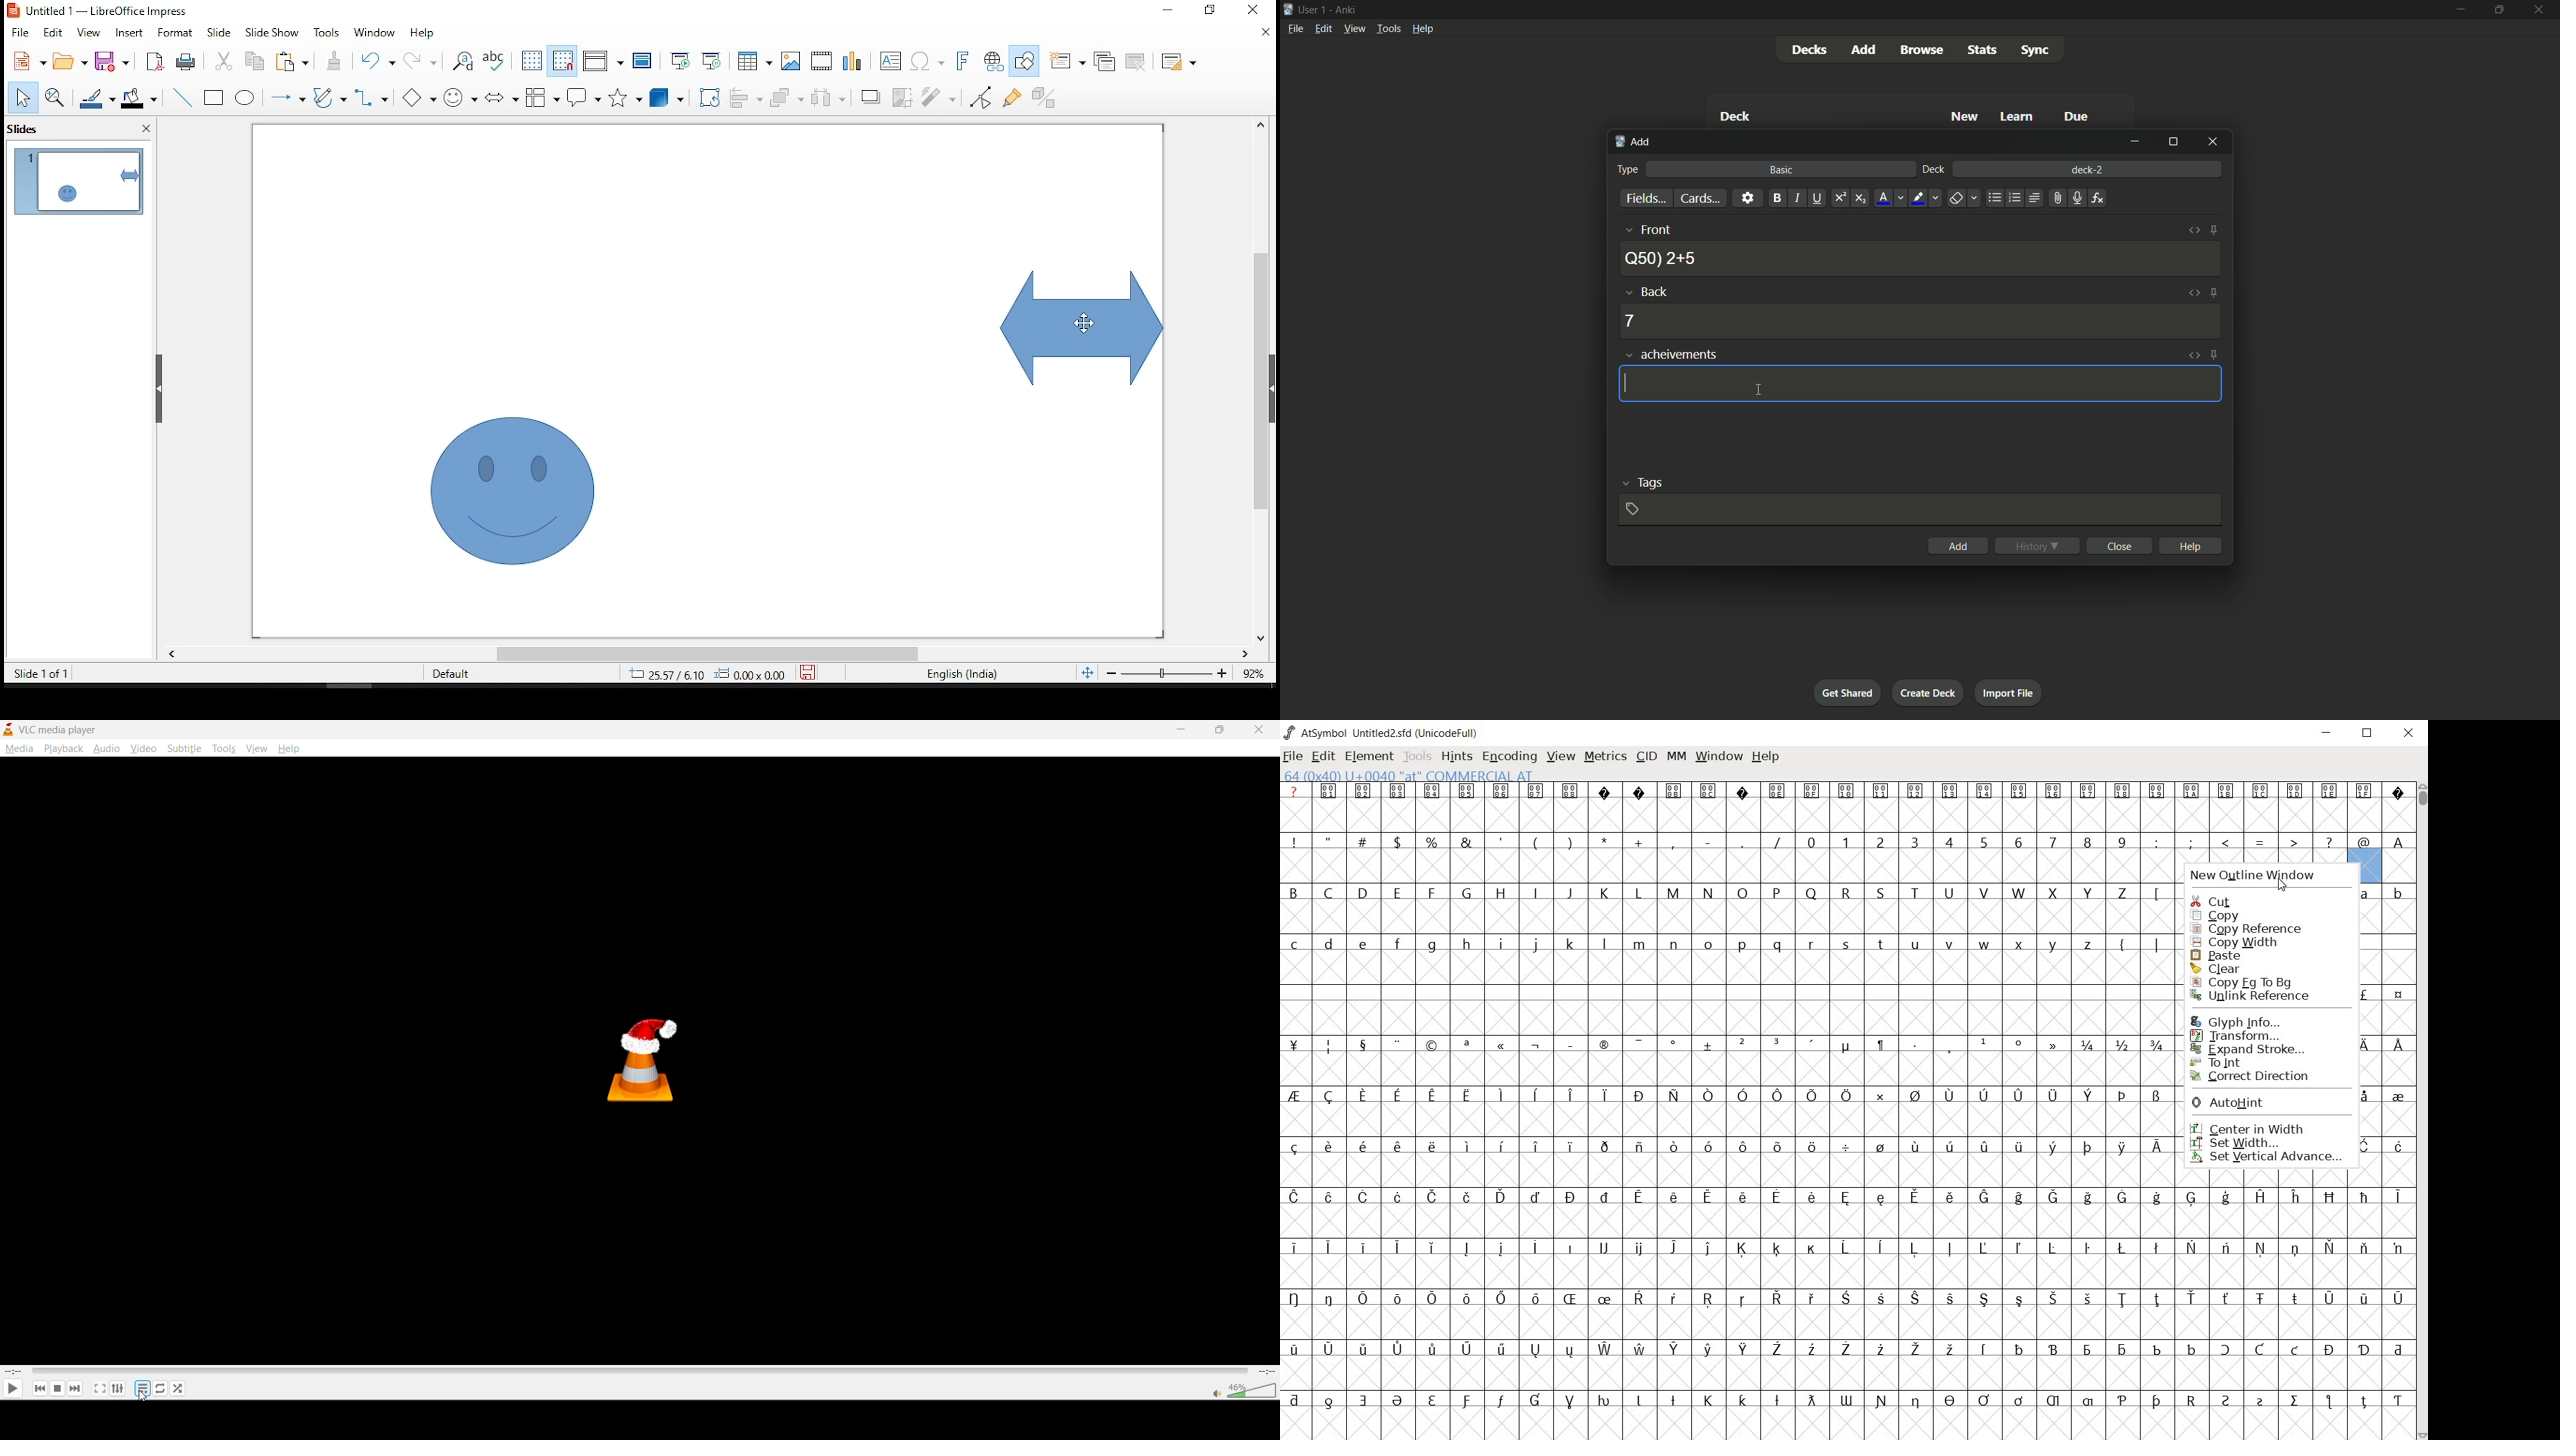 The height and width of the screenshot is (1456, 2576). What do you see at coordinates (423, 34) in the screenshot?
I see `help` at bounding box center [423, 34].